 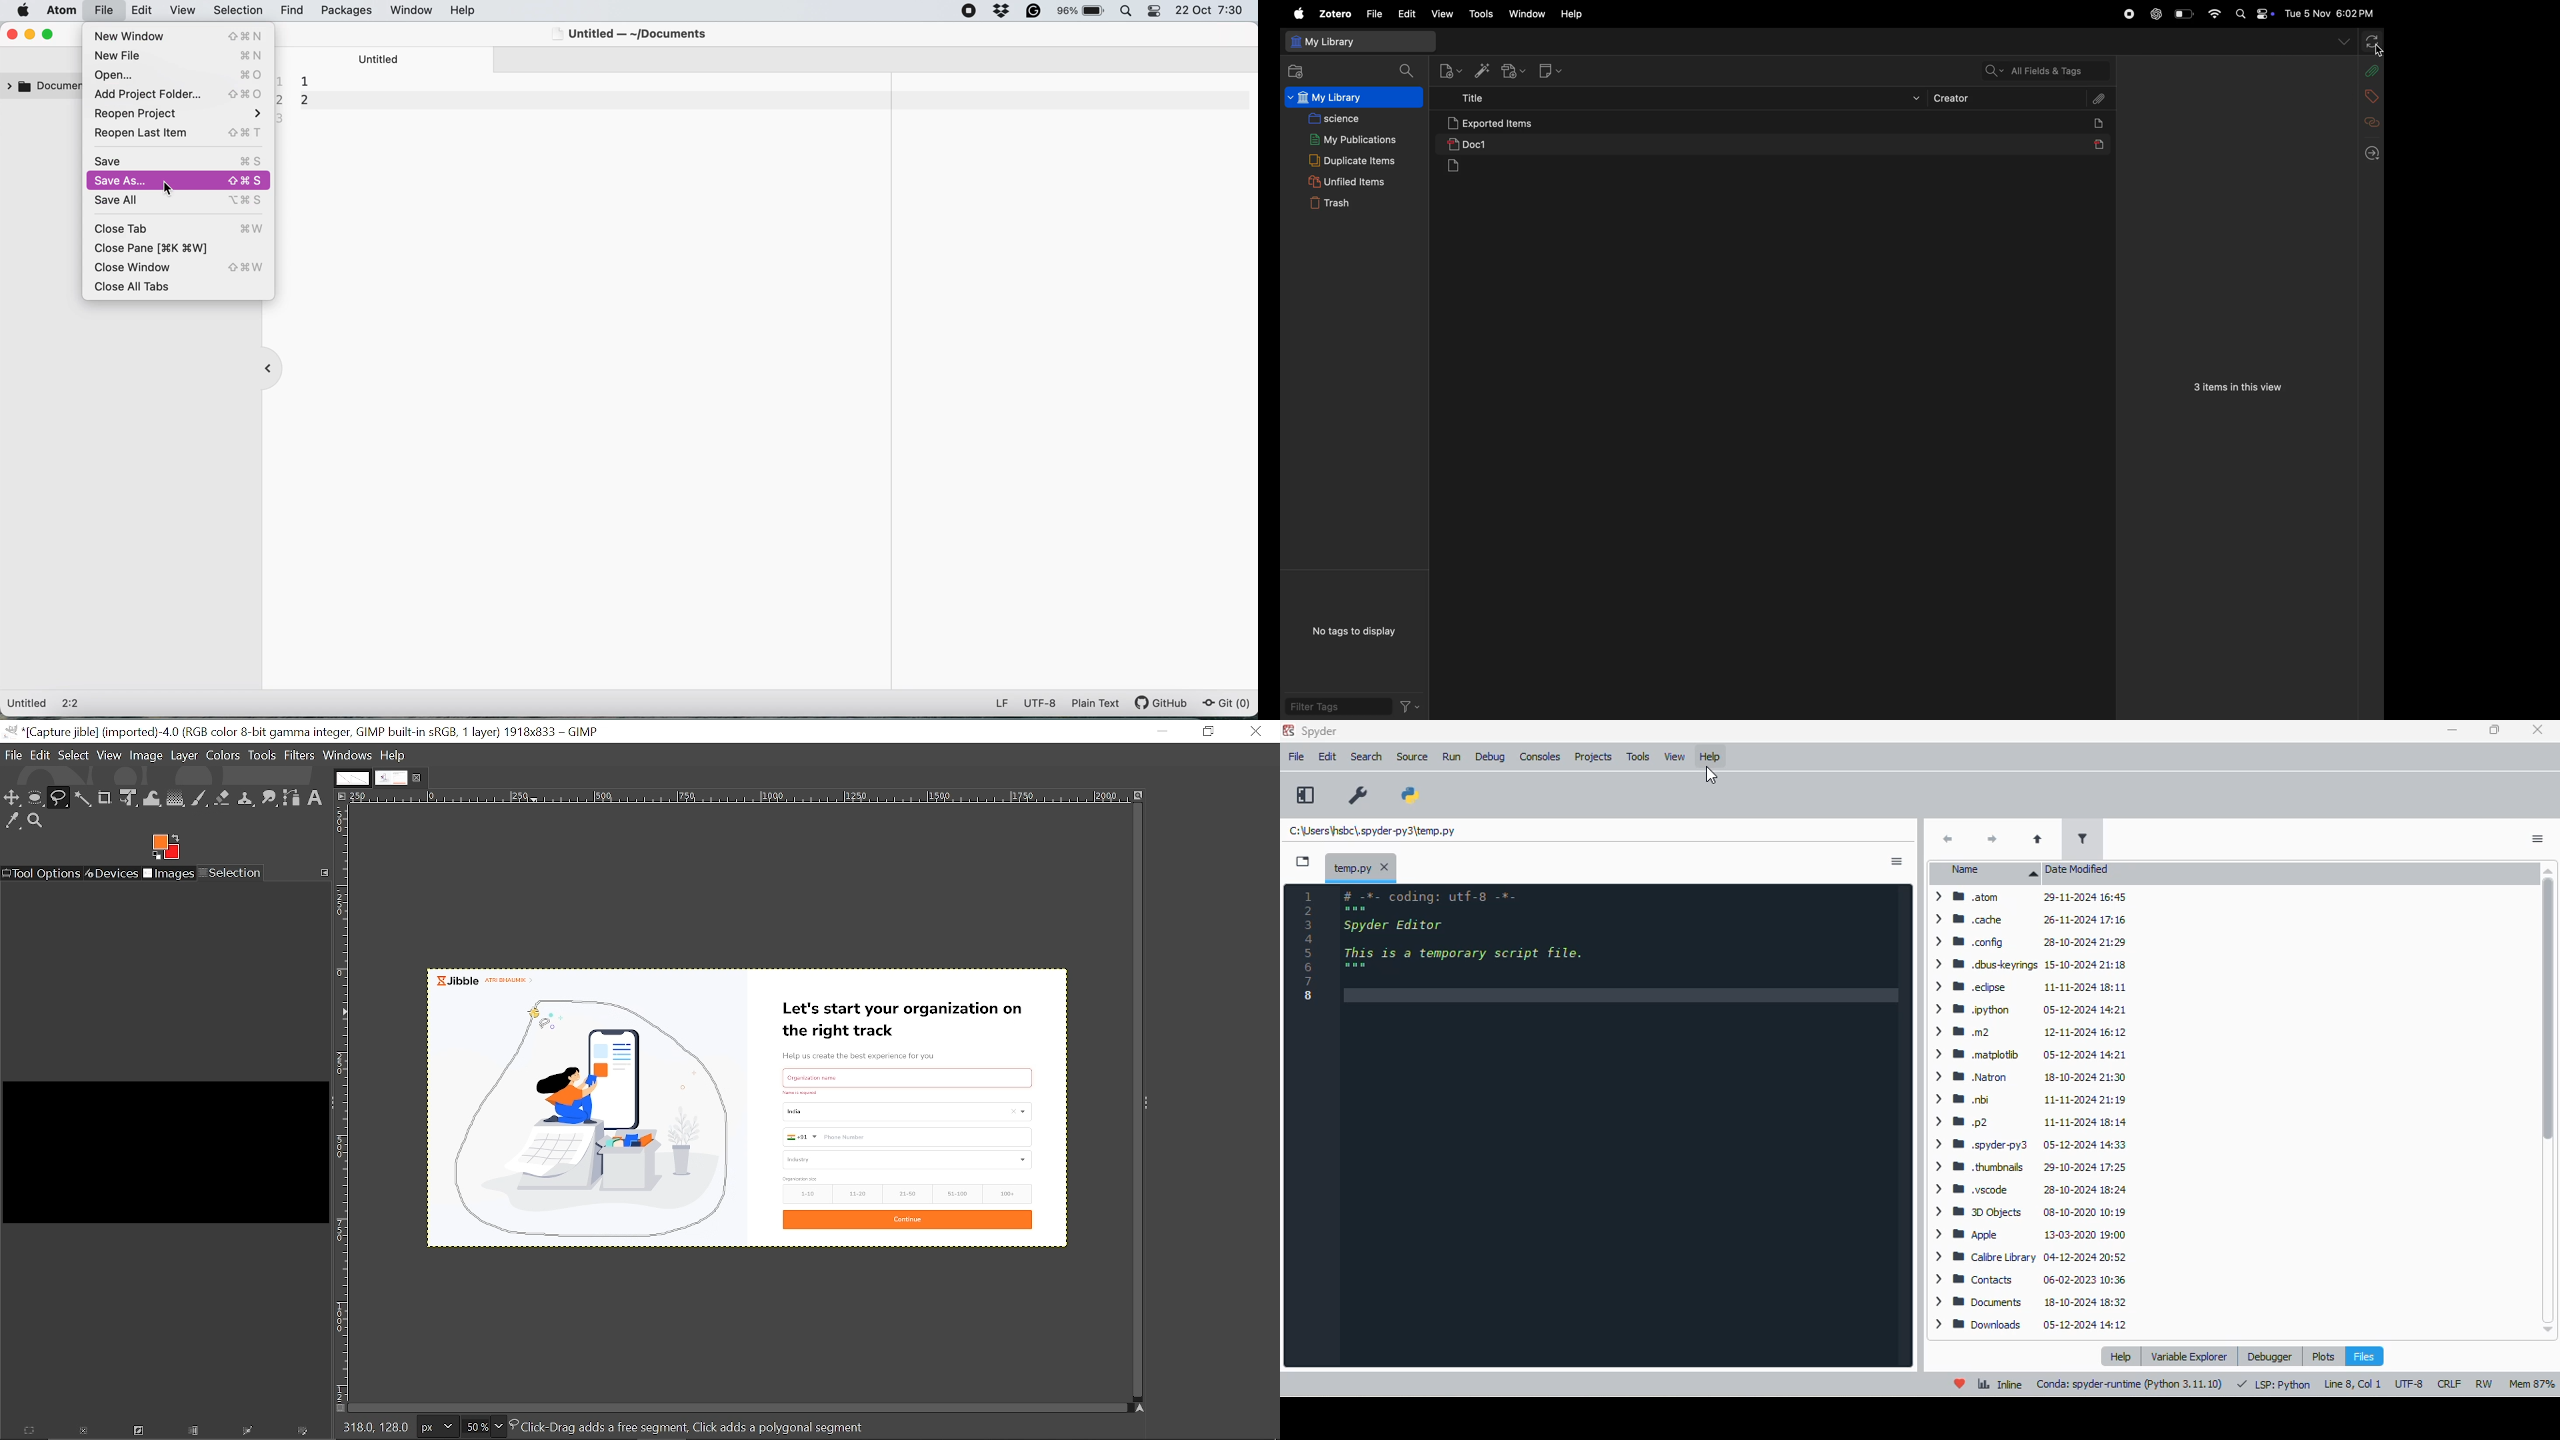 I want to click on Close Pane [$K $W], so click(x=151, y=248).